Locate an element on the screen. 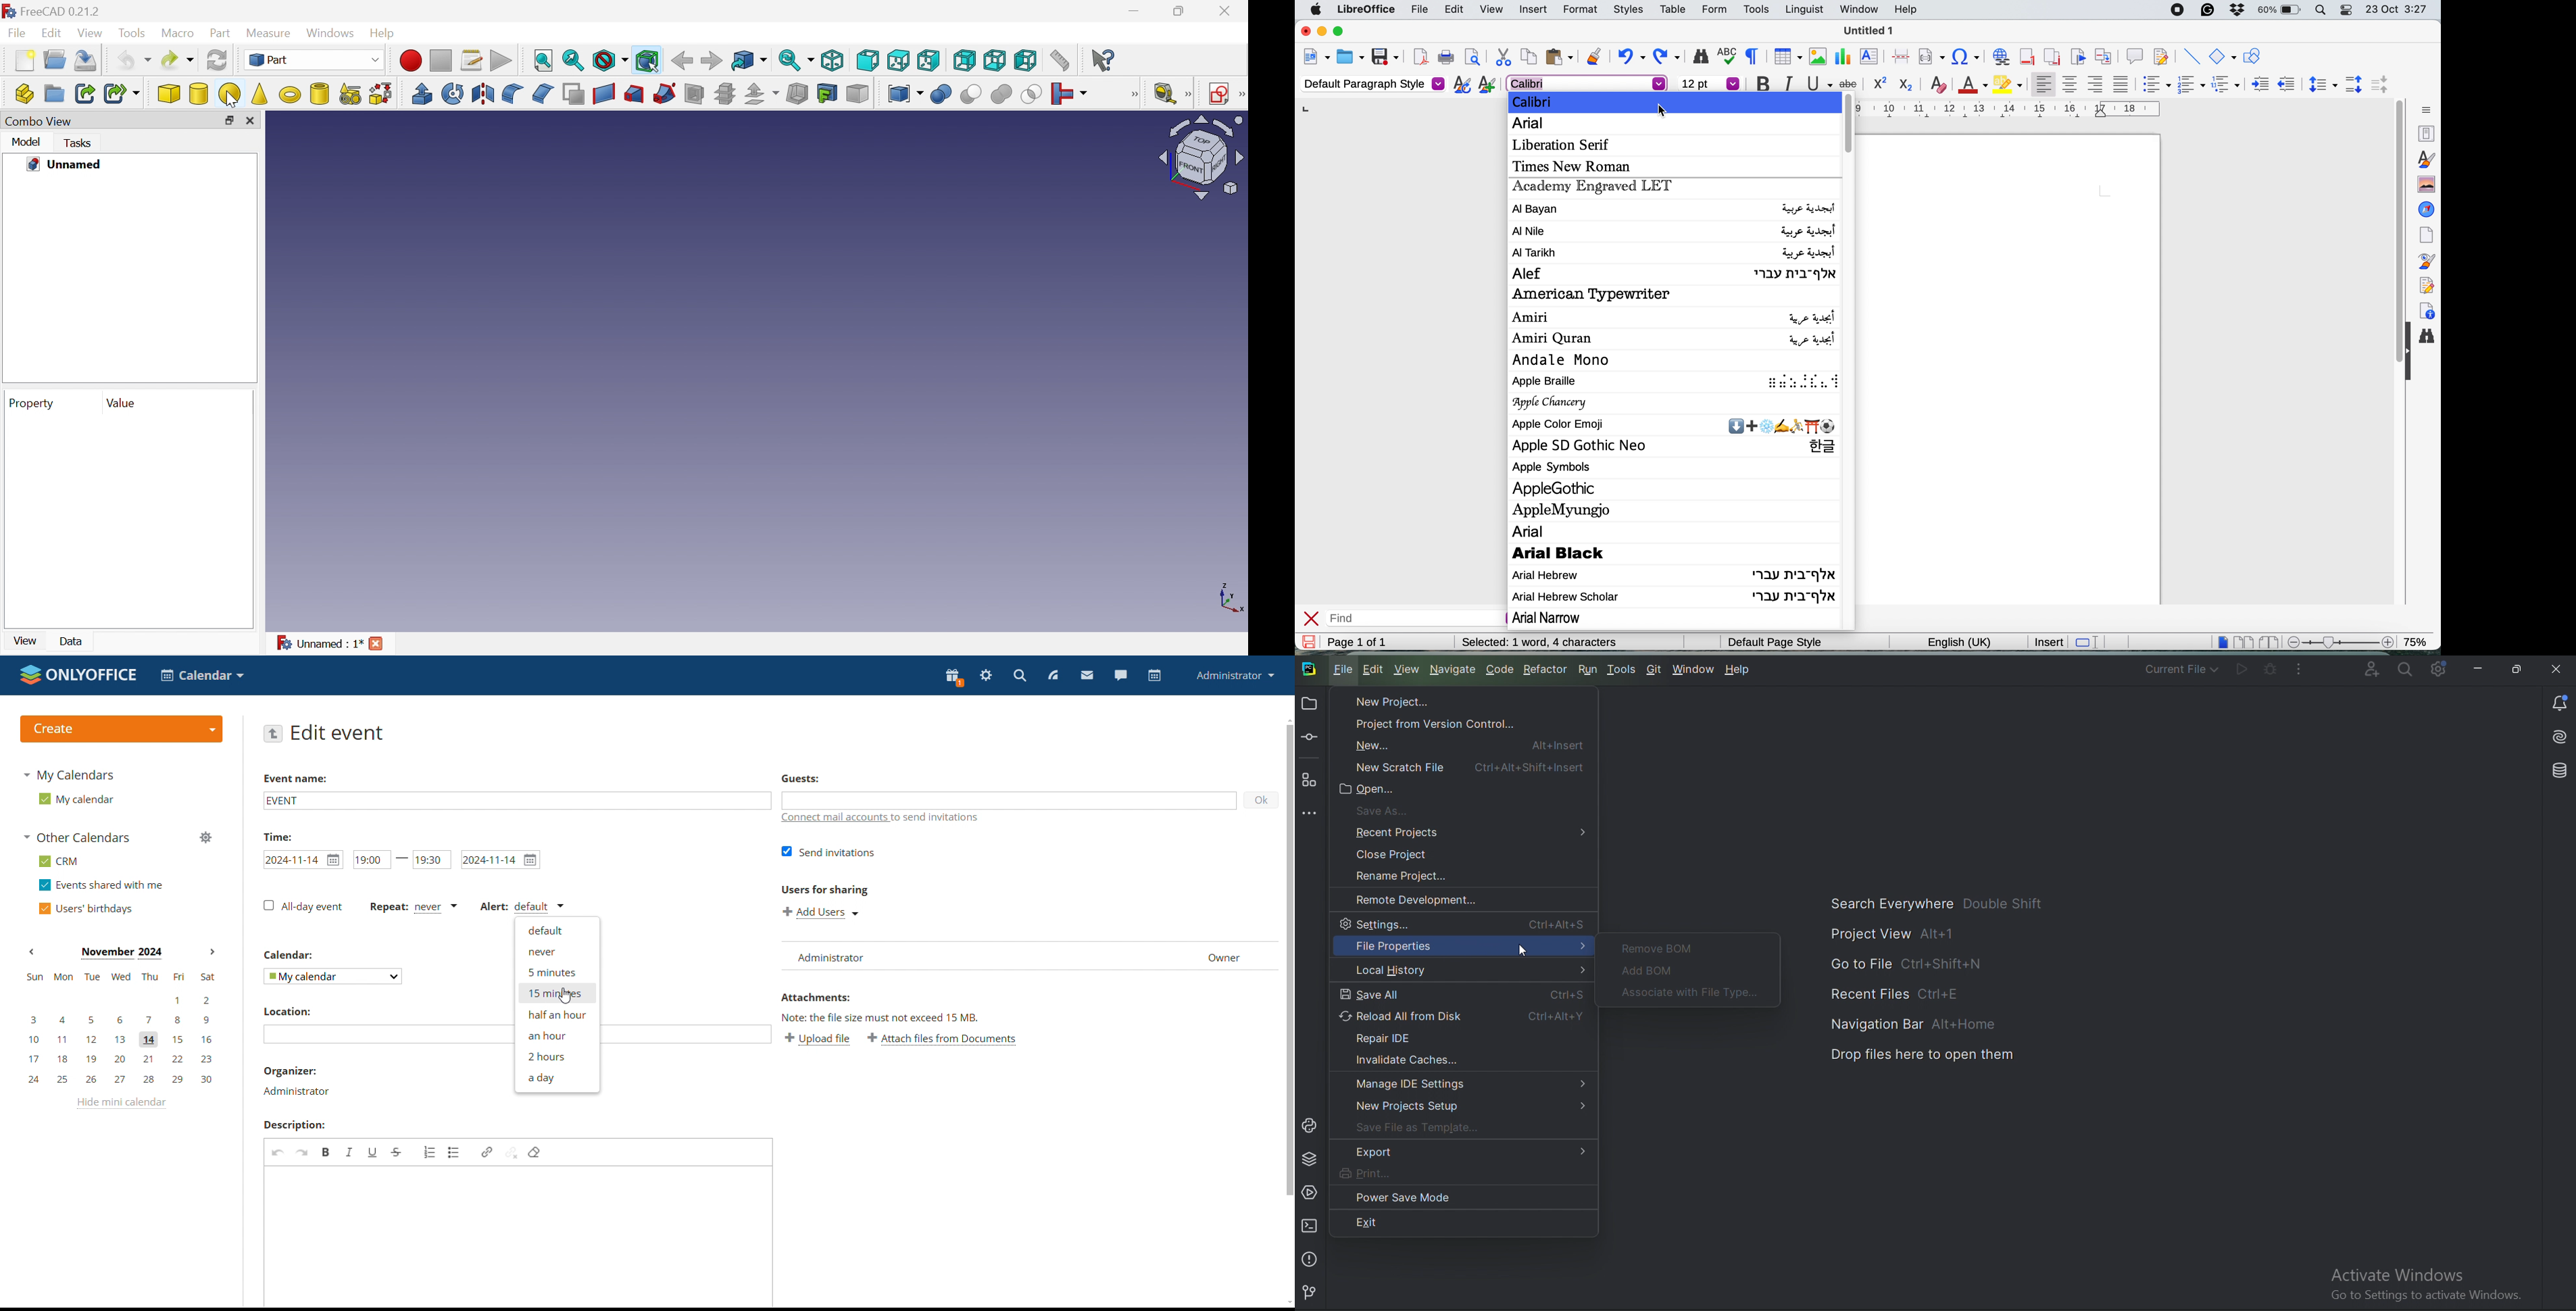 This screenshot has width=2576, height=1316. andale mono is located at coordinates (1565, 359).